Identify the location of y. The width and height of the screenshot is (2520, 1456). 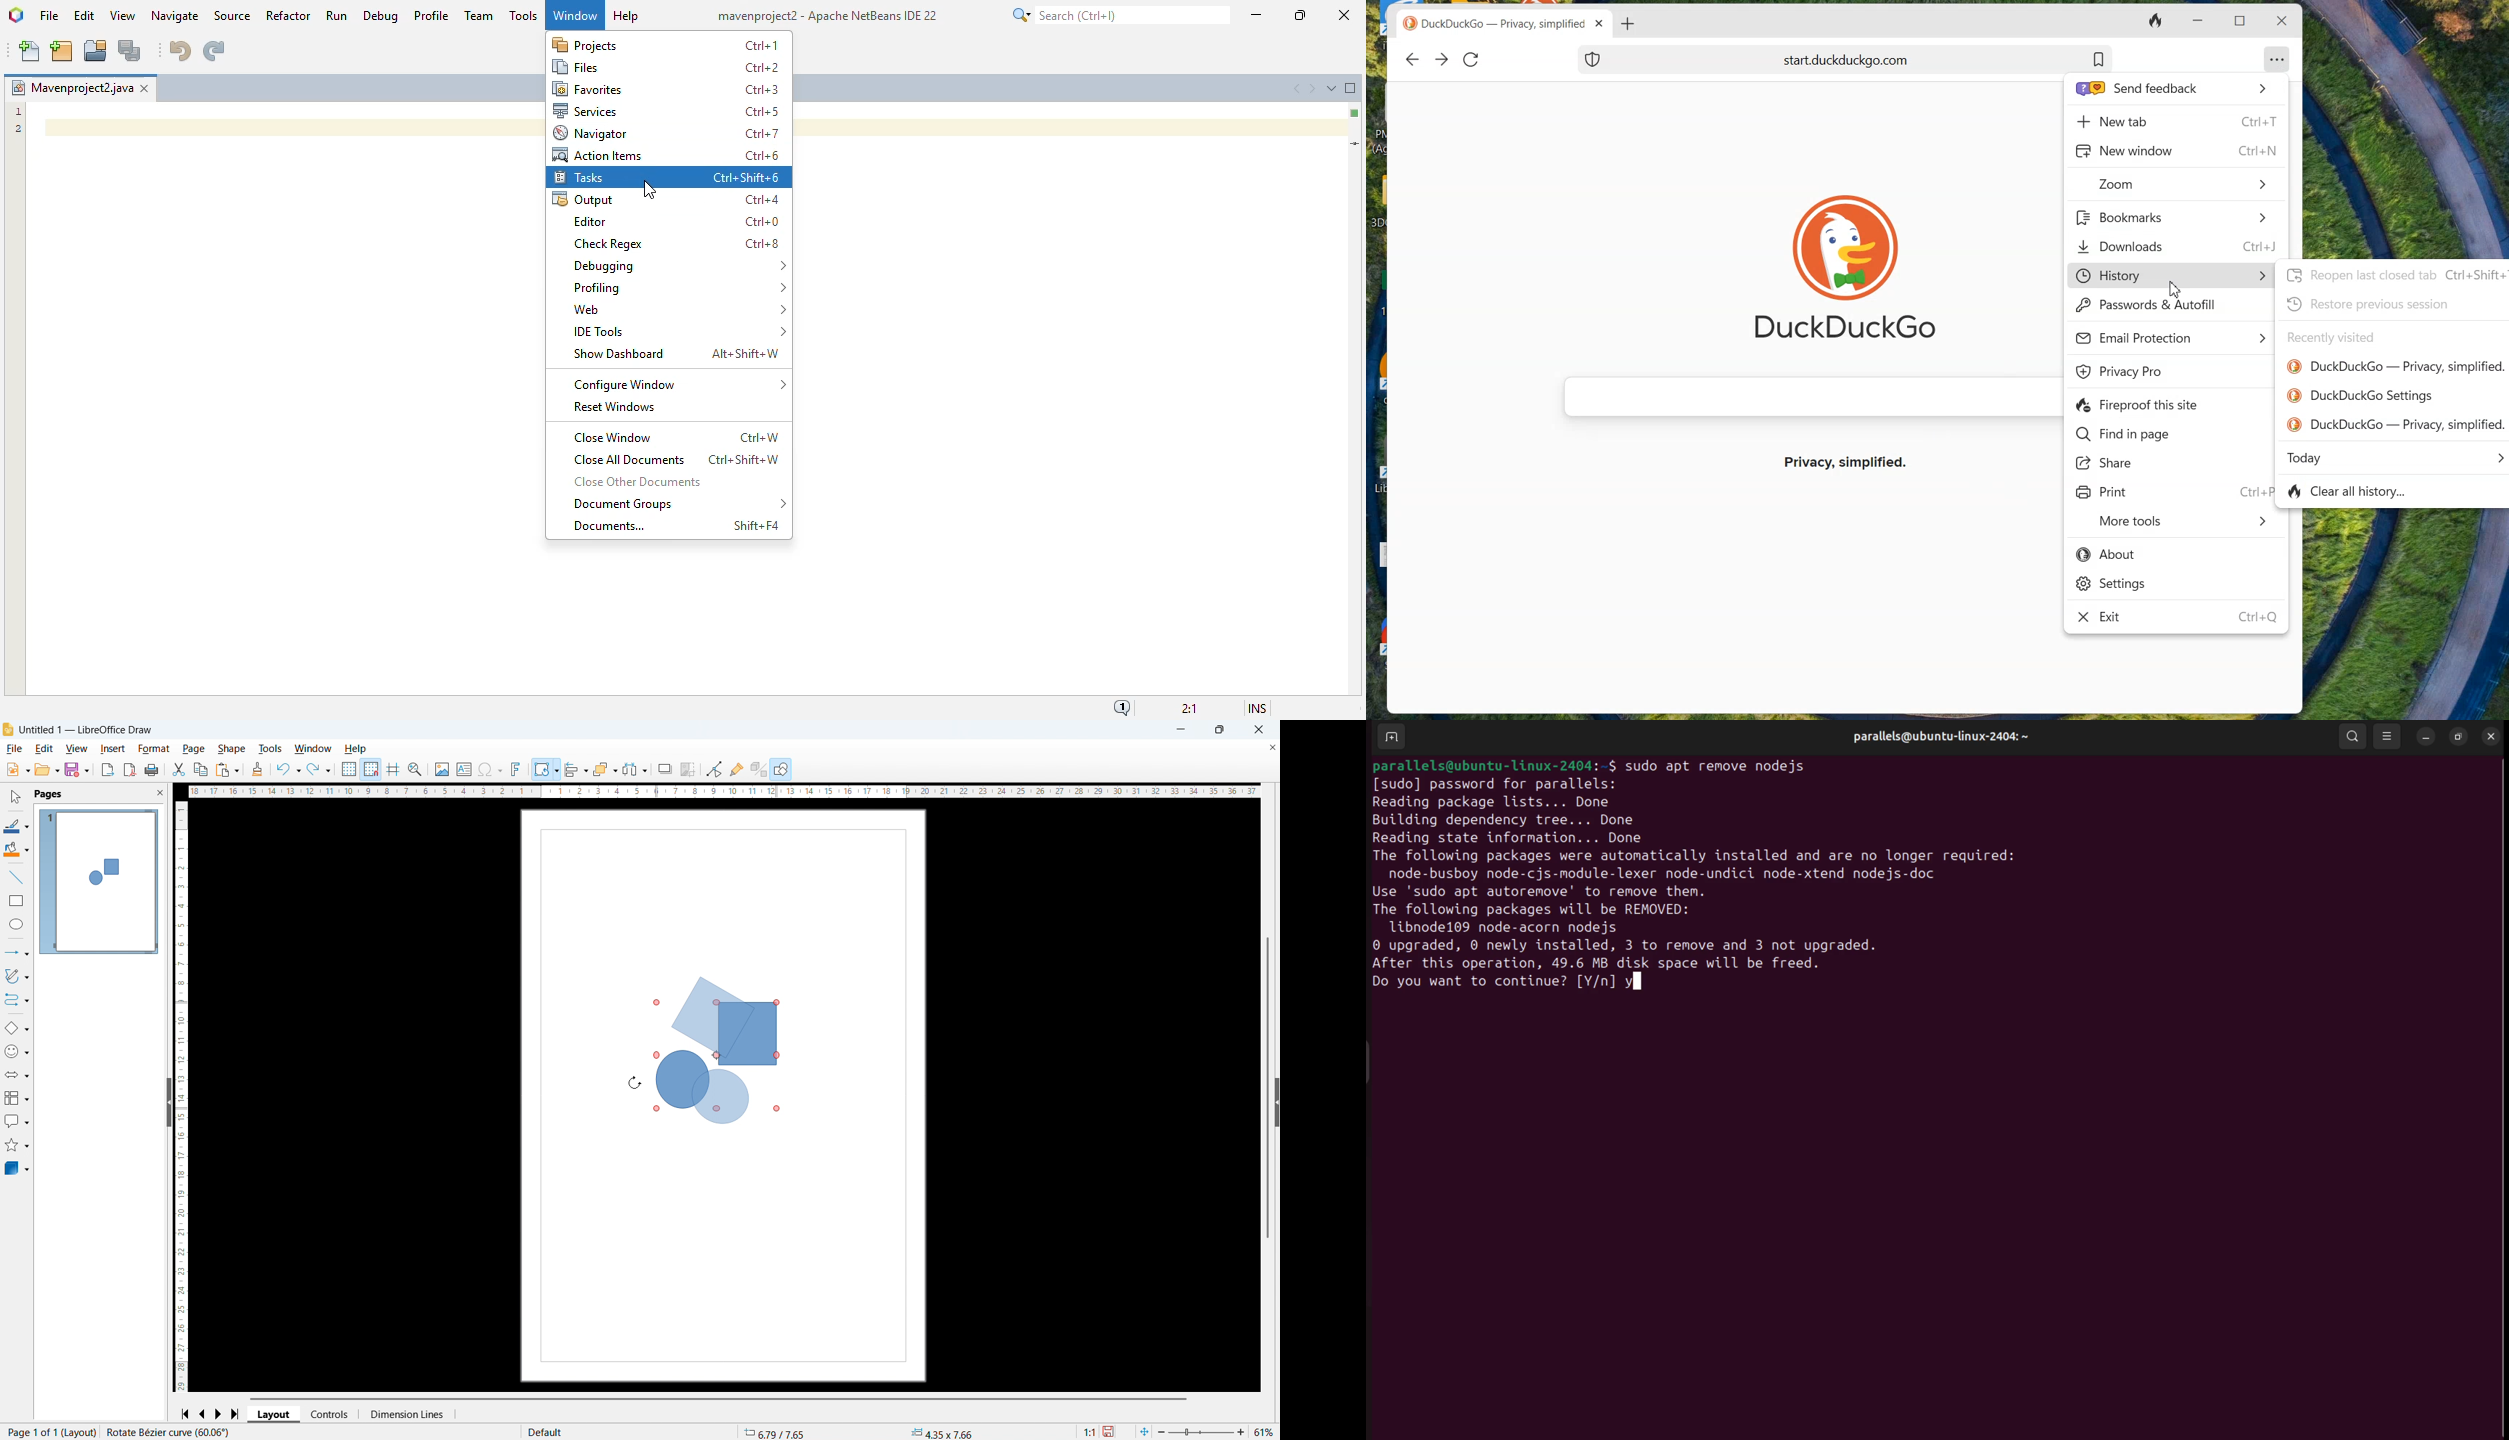
(1635, 984).